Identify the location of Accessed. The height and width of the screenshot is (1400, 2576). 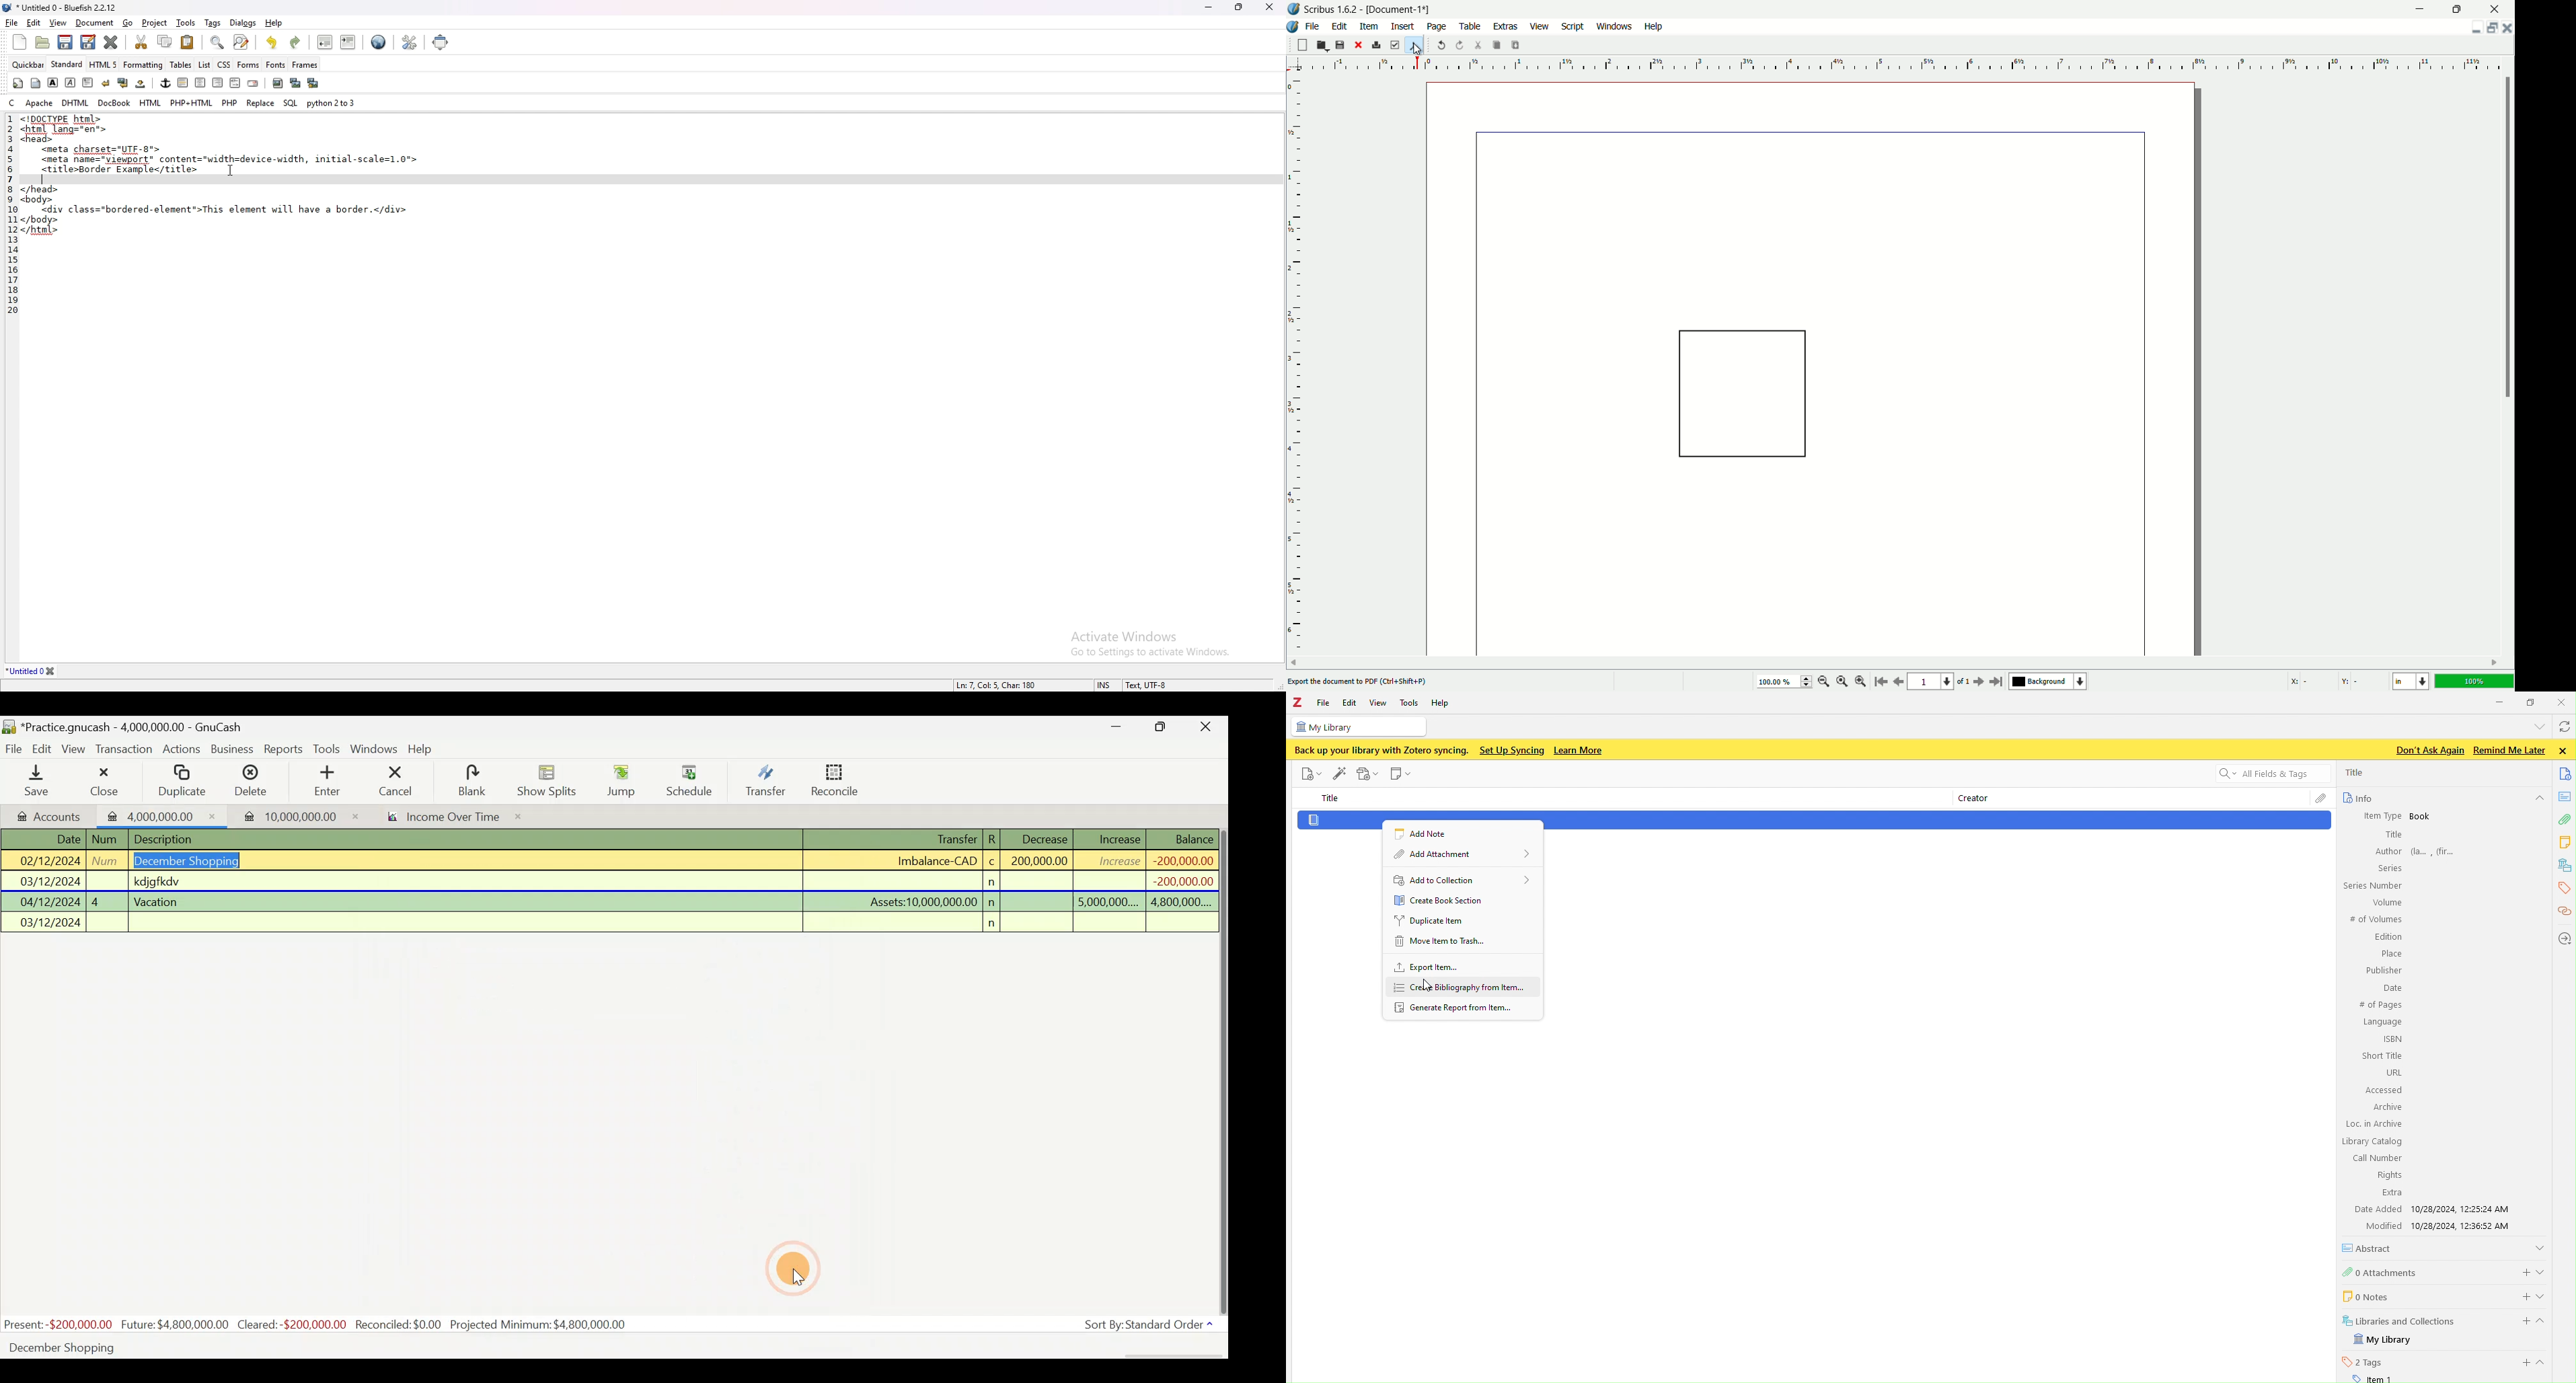
(2383, 1090).